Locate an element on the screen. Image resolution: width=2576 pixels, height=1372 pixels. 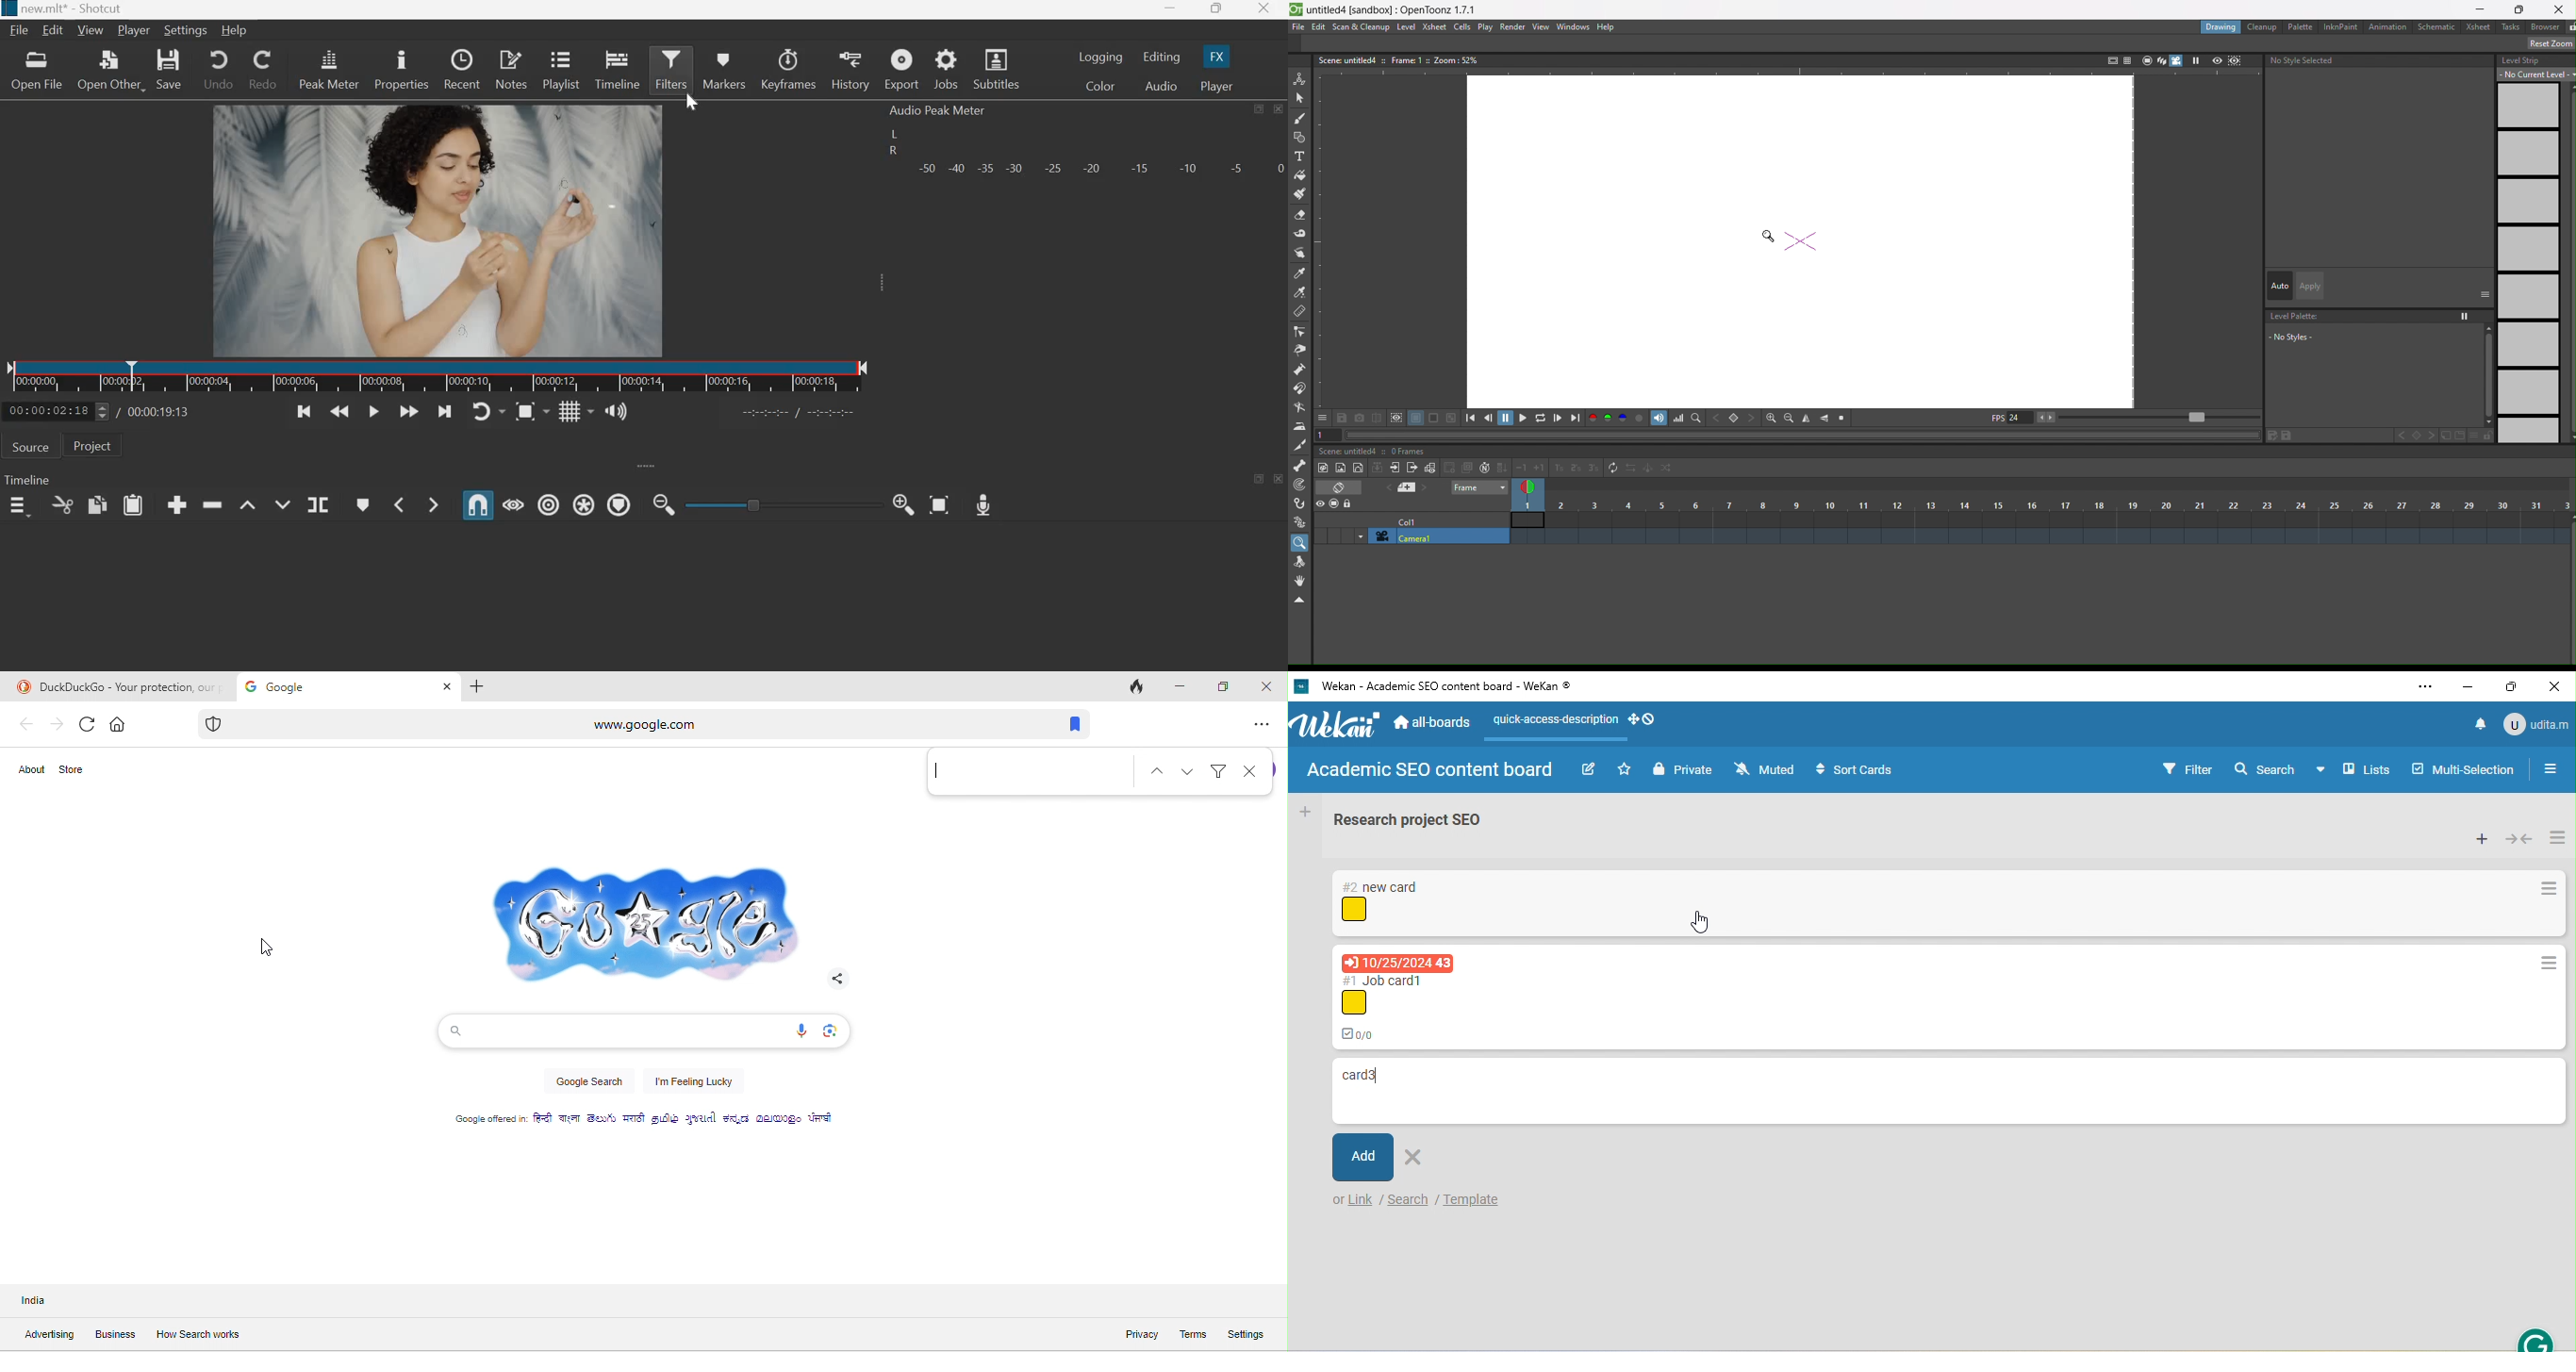
Skip to the next point is located at coordinates (445, 413).